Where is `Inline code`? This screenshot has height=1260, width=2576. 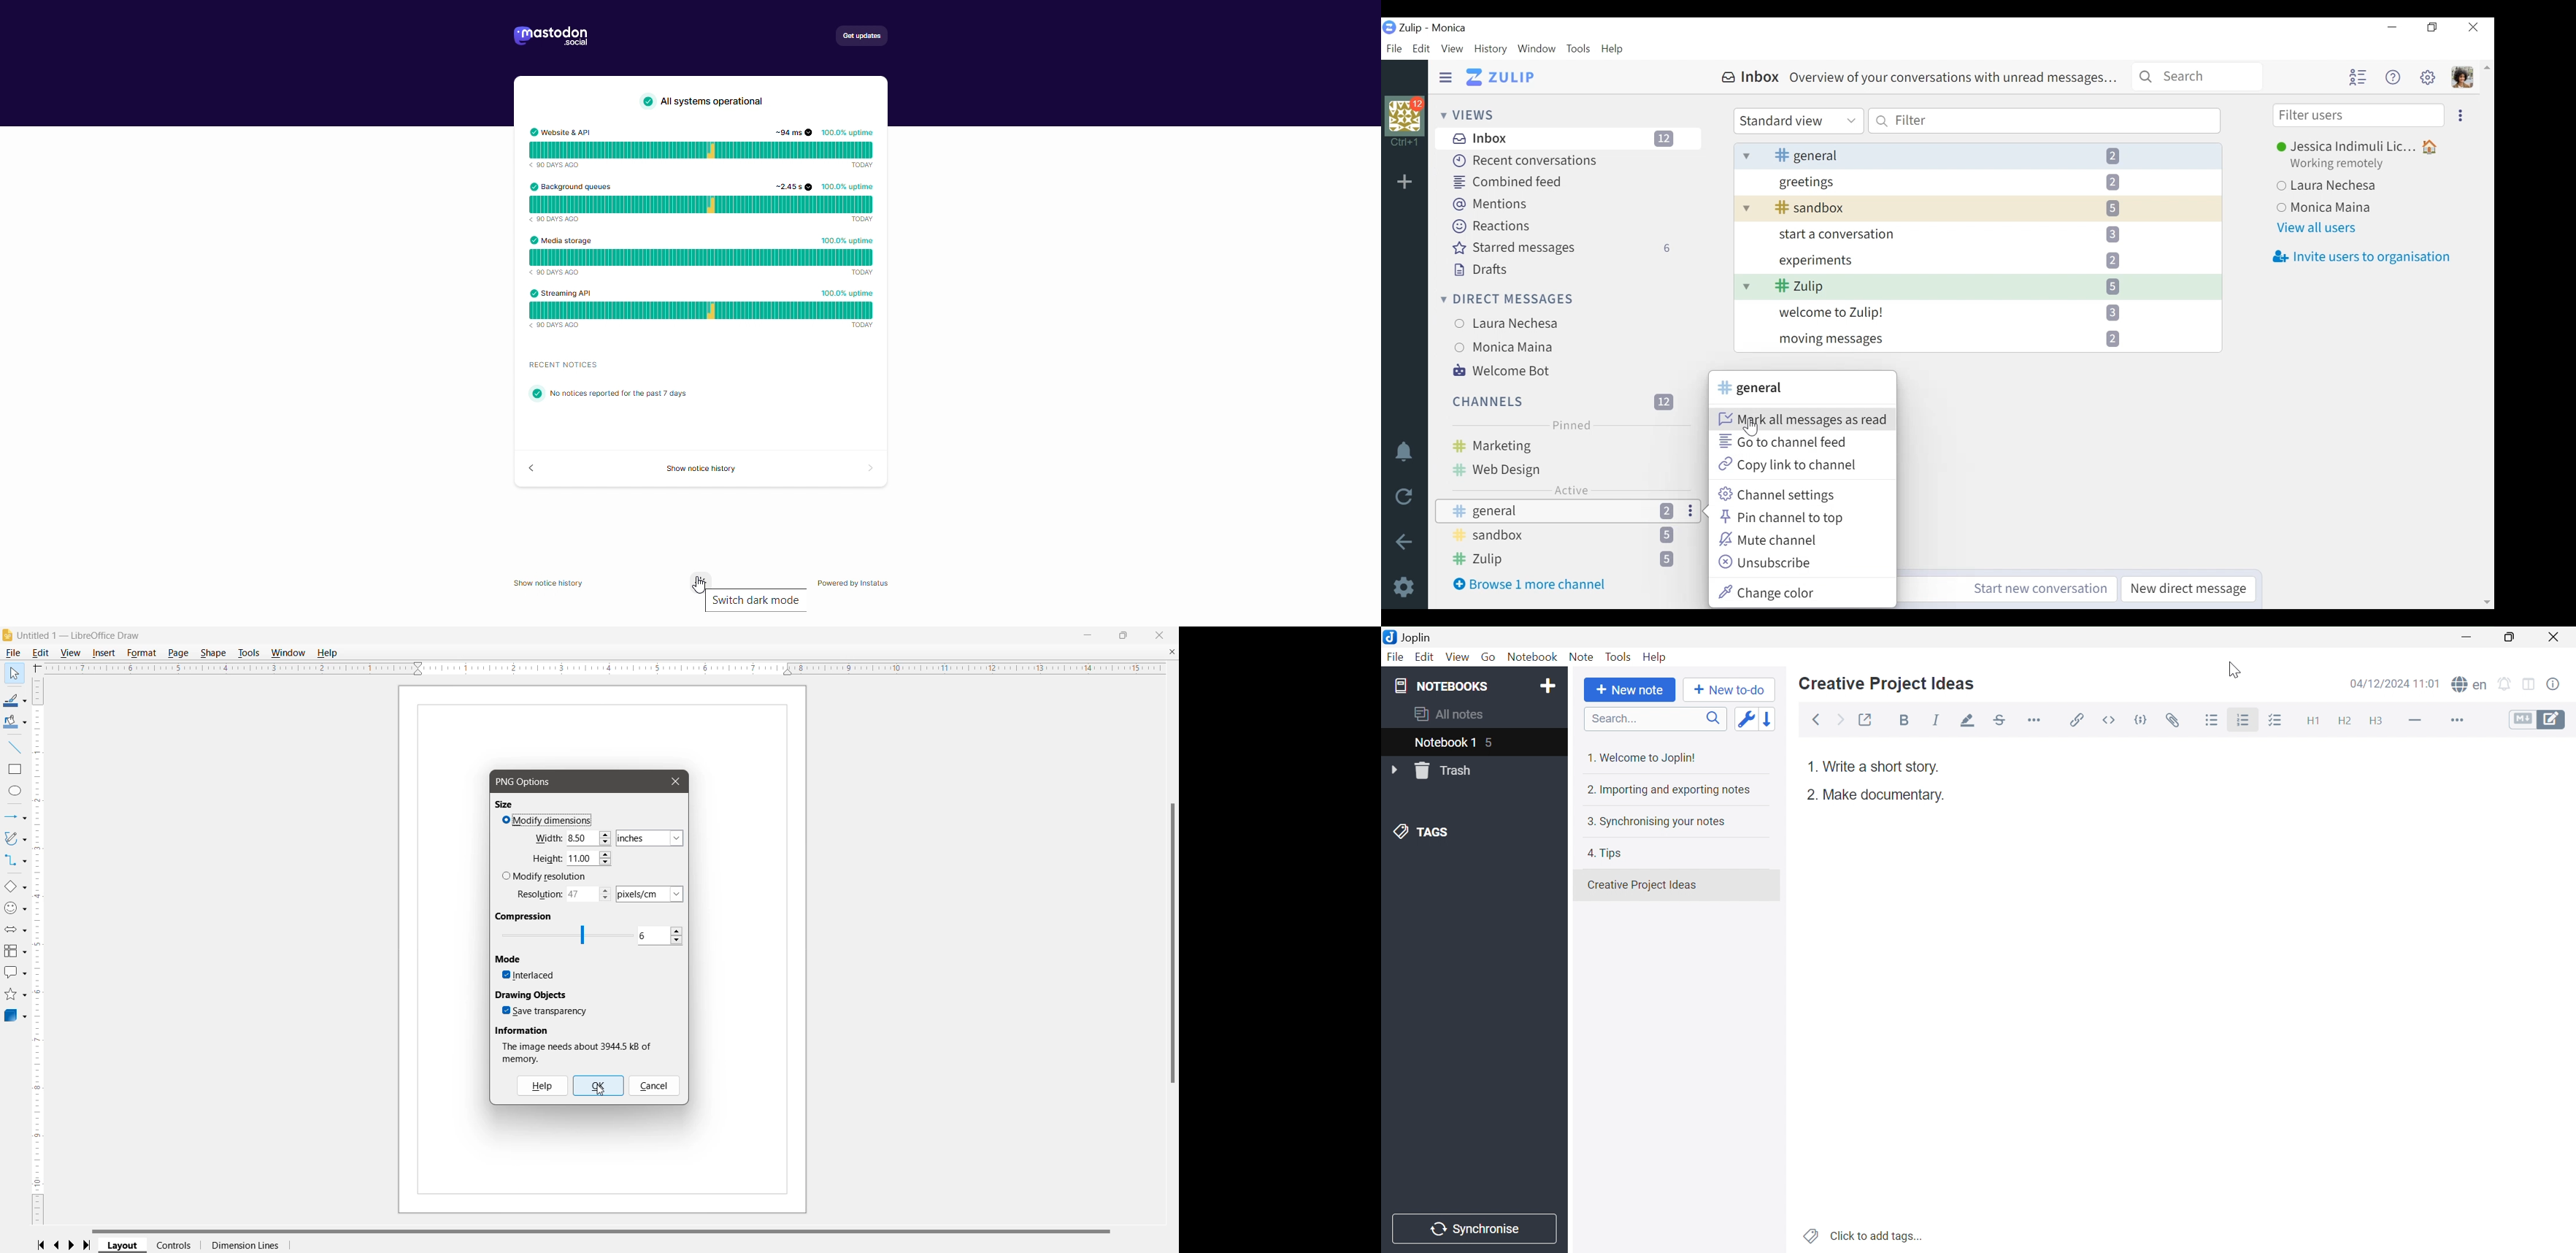 Inline code is located at coordinates (2108, 719).